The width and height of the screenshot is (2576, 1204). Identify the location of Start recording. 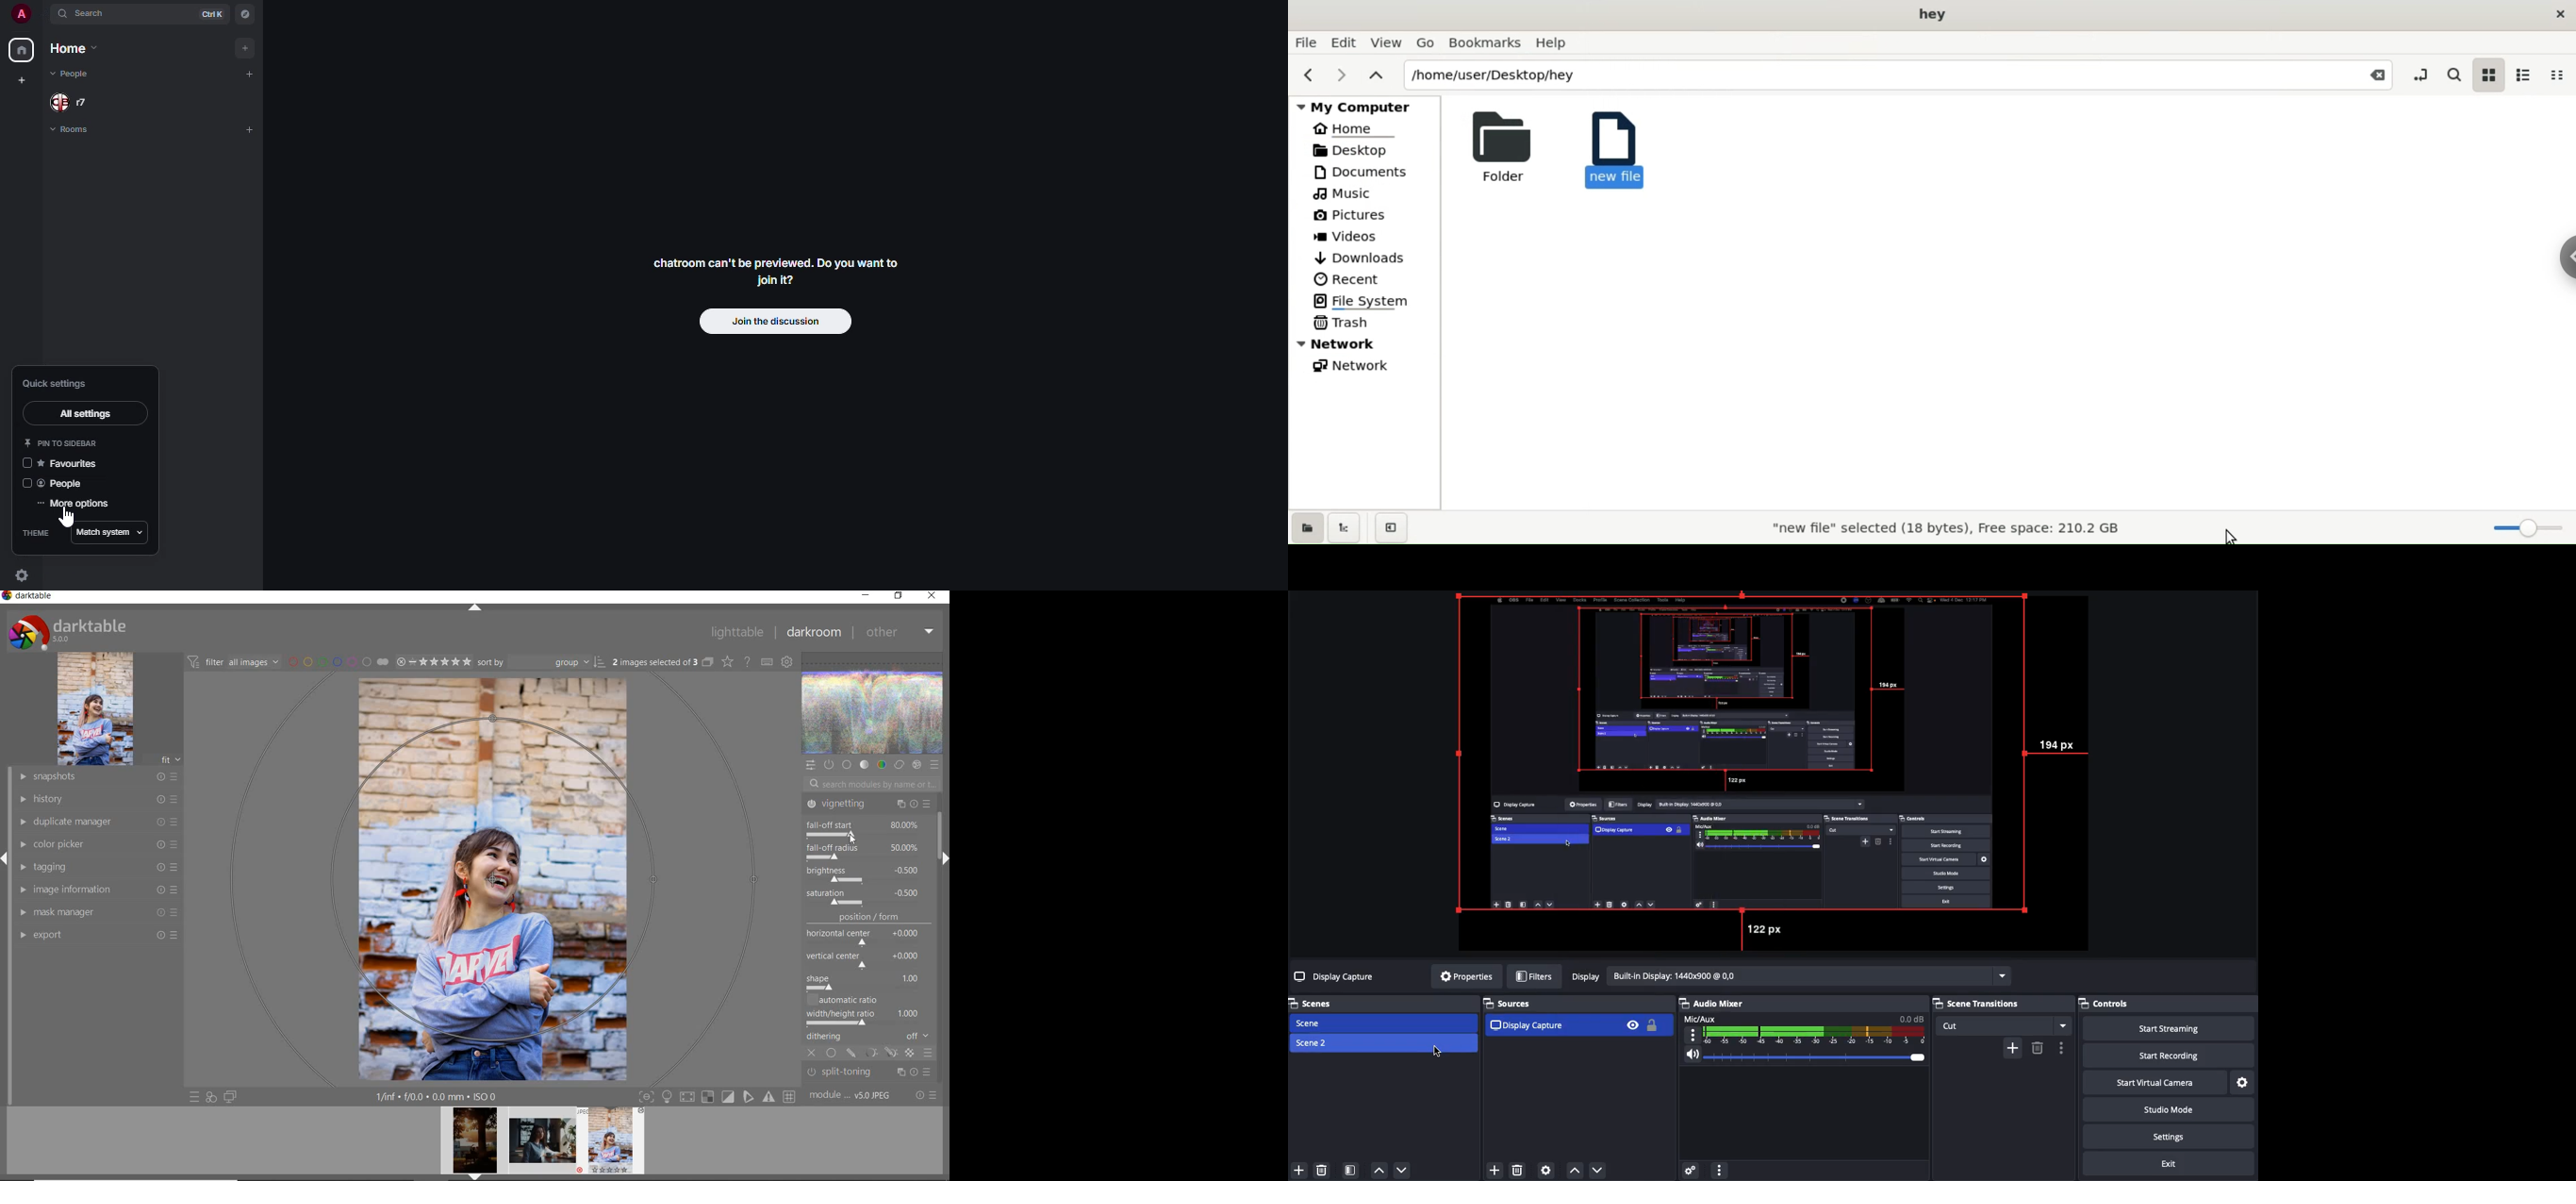
(2165, 1055).